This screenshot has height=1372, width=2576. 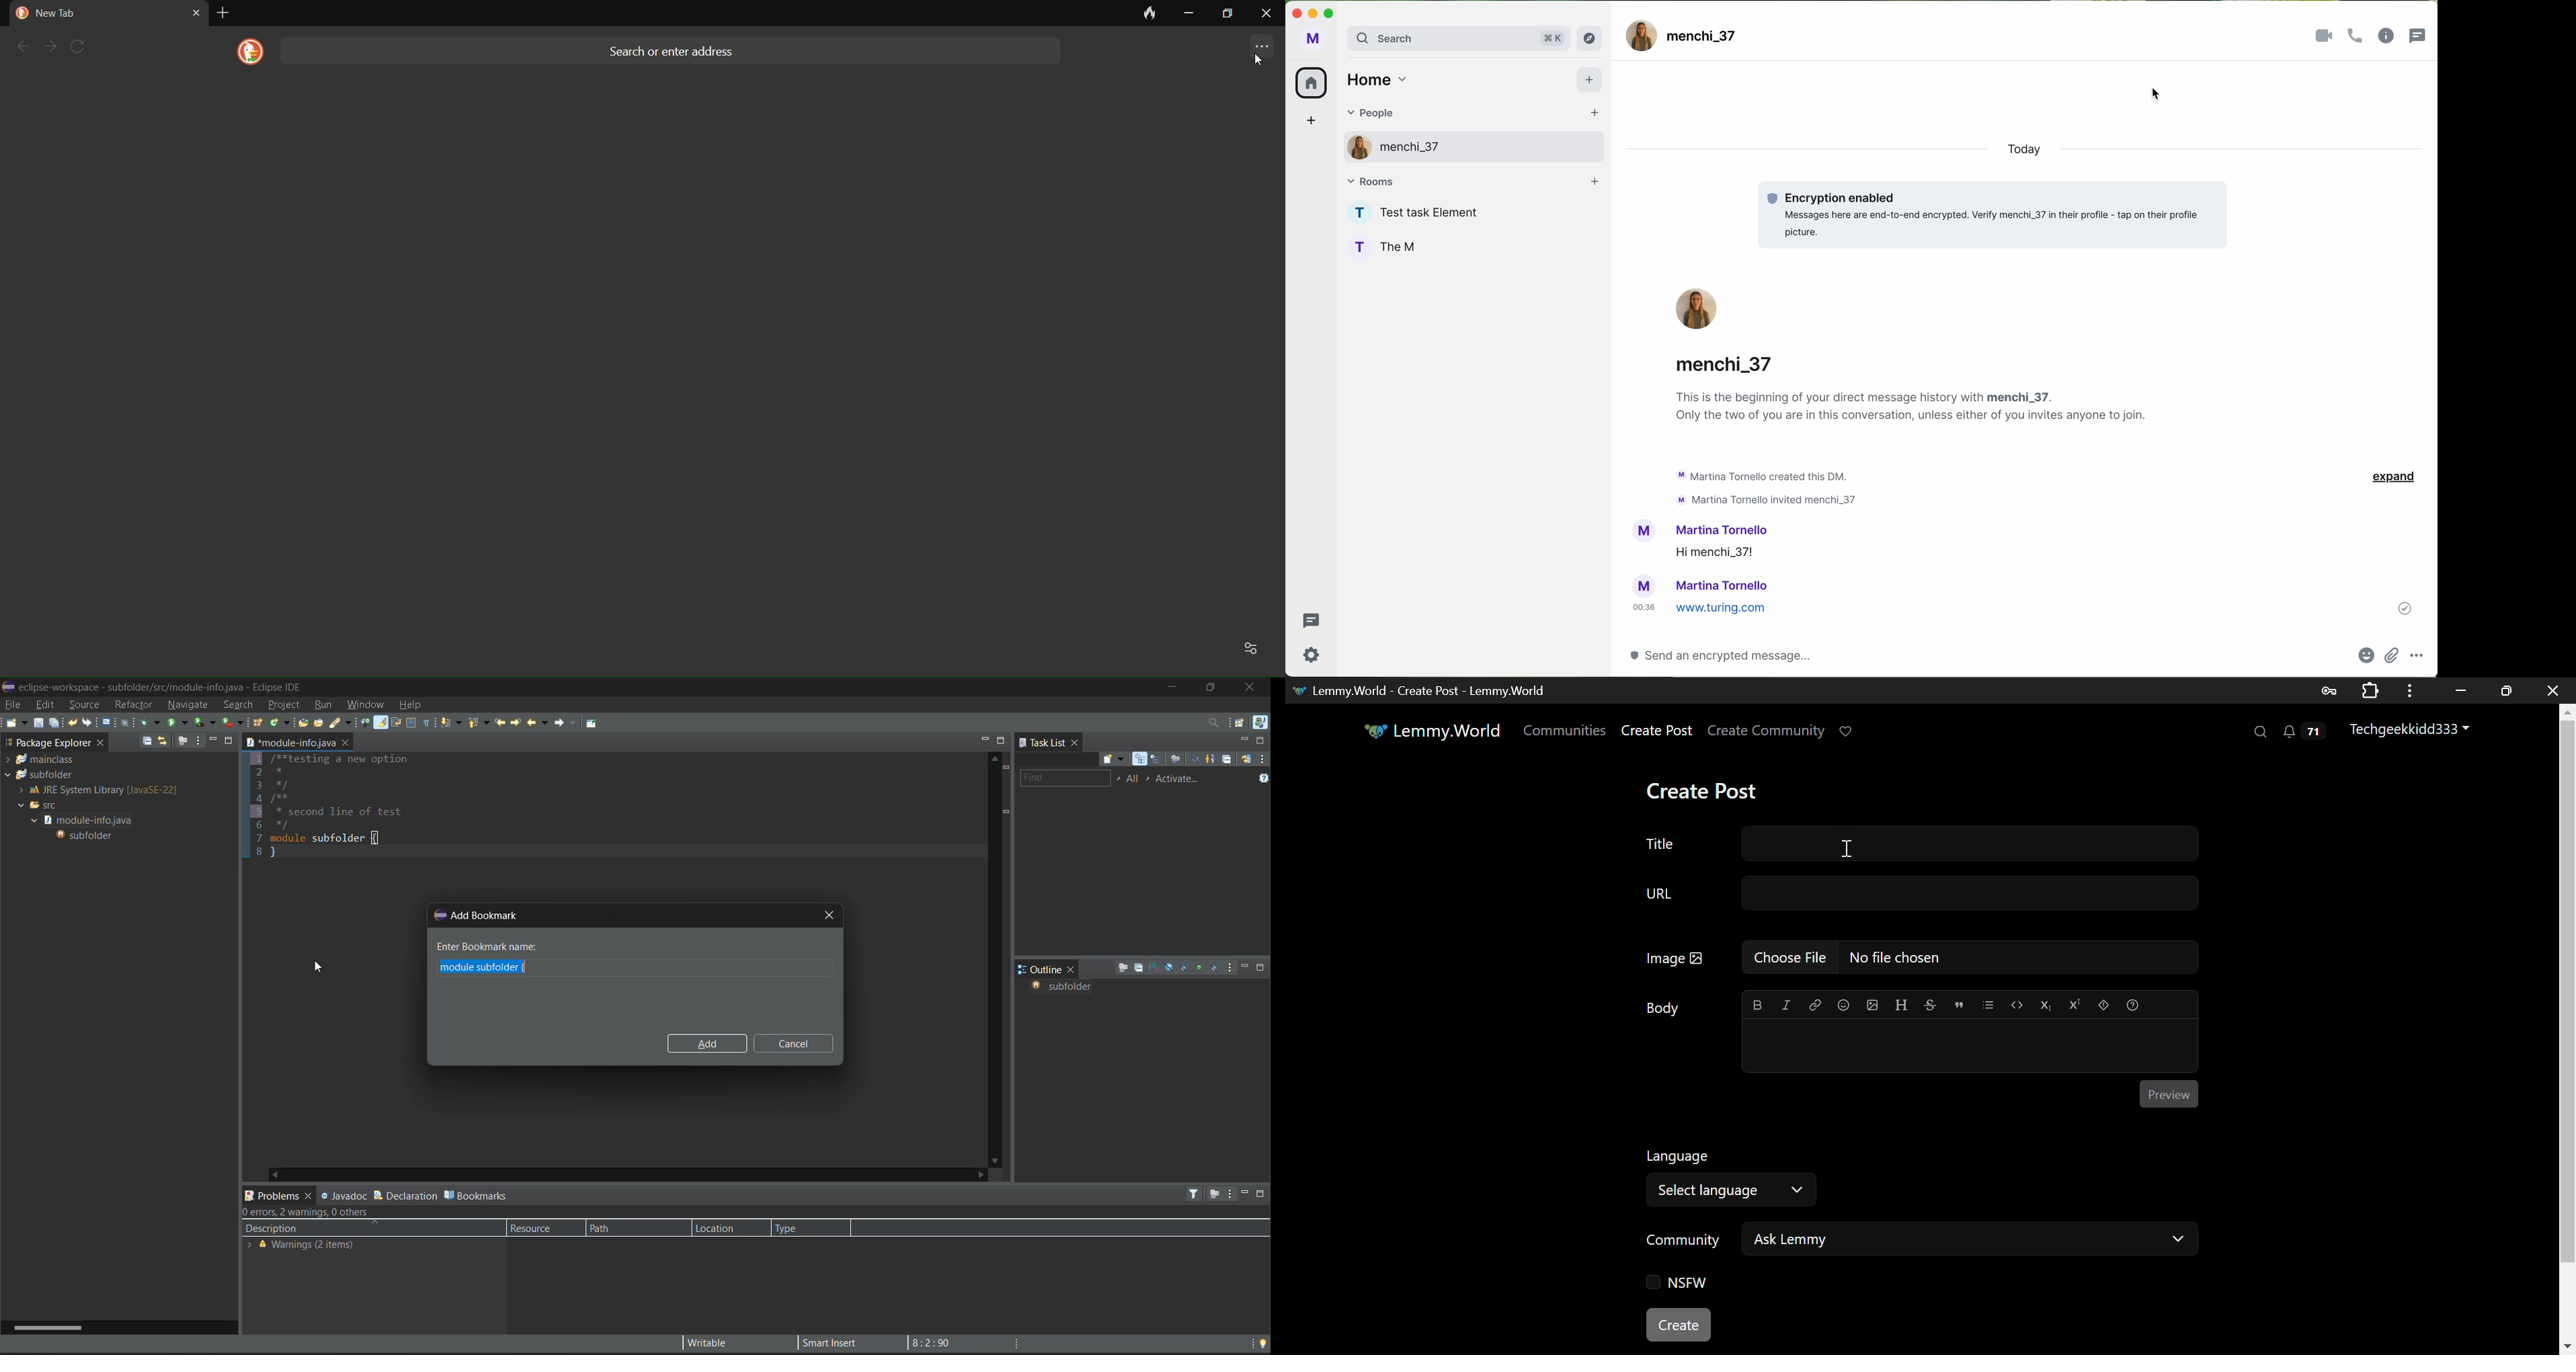 I want to click on new java package, so click(x=259, y=724).